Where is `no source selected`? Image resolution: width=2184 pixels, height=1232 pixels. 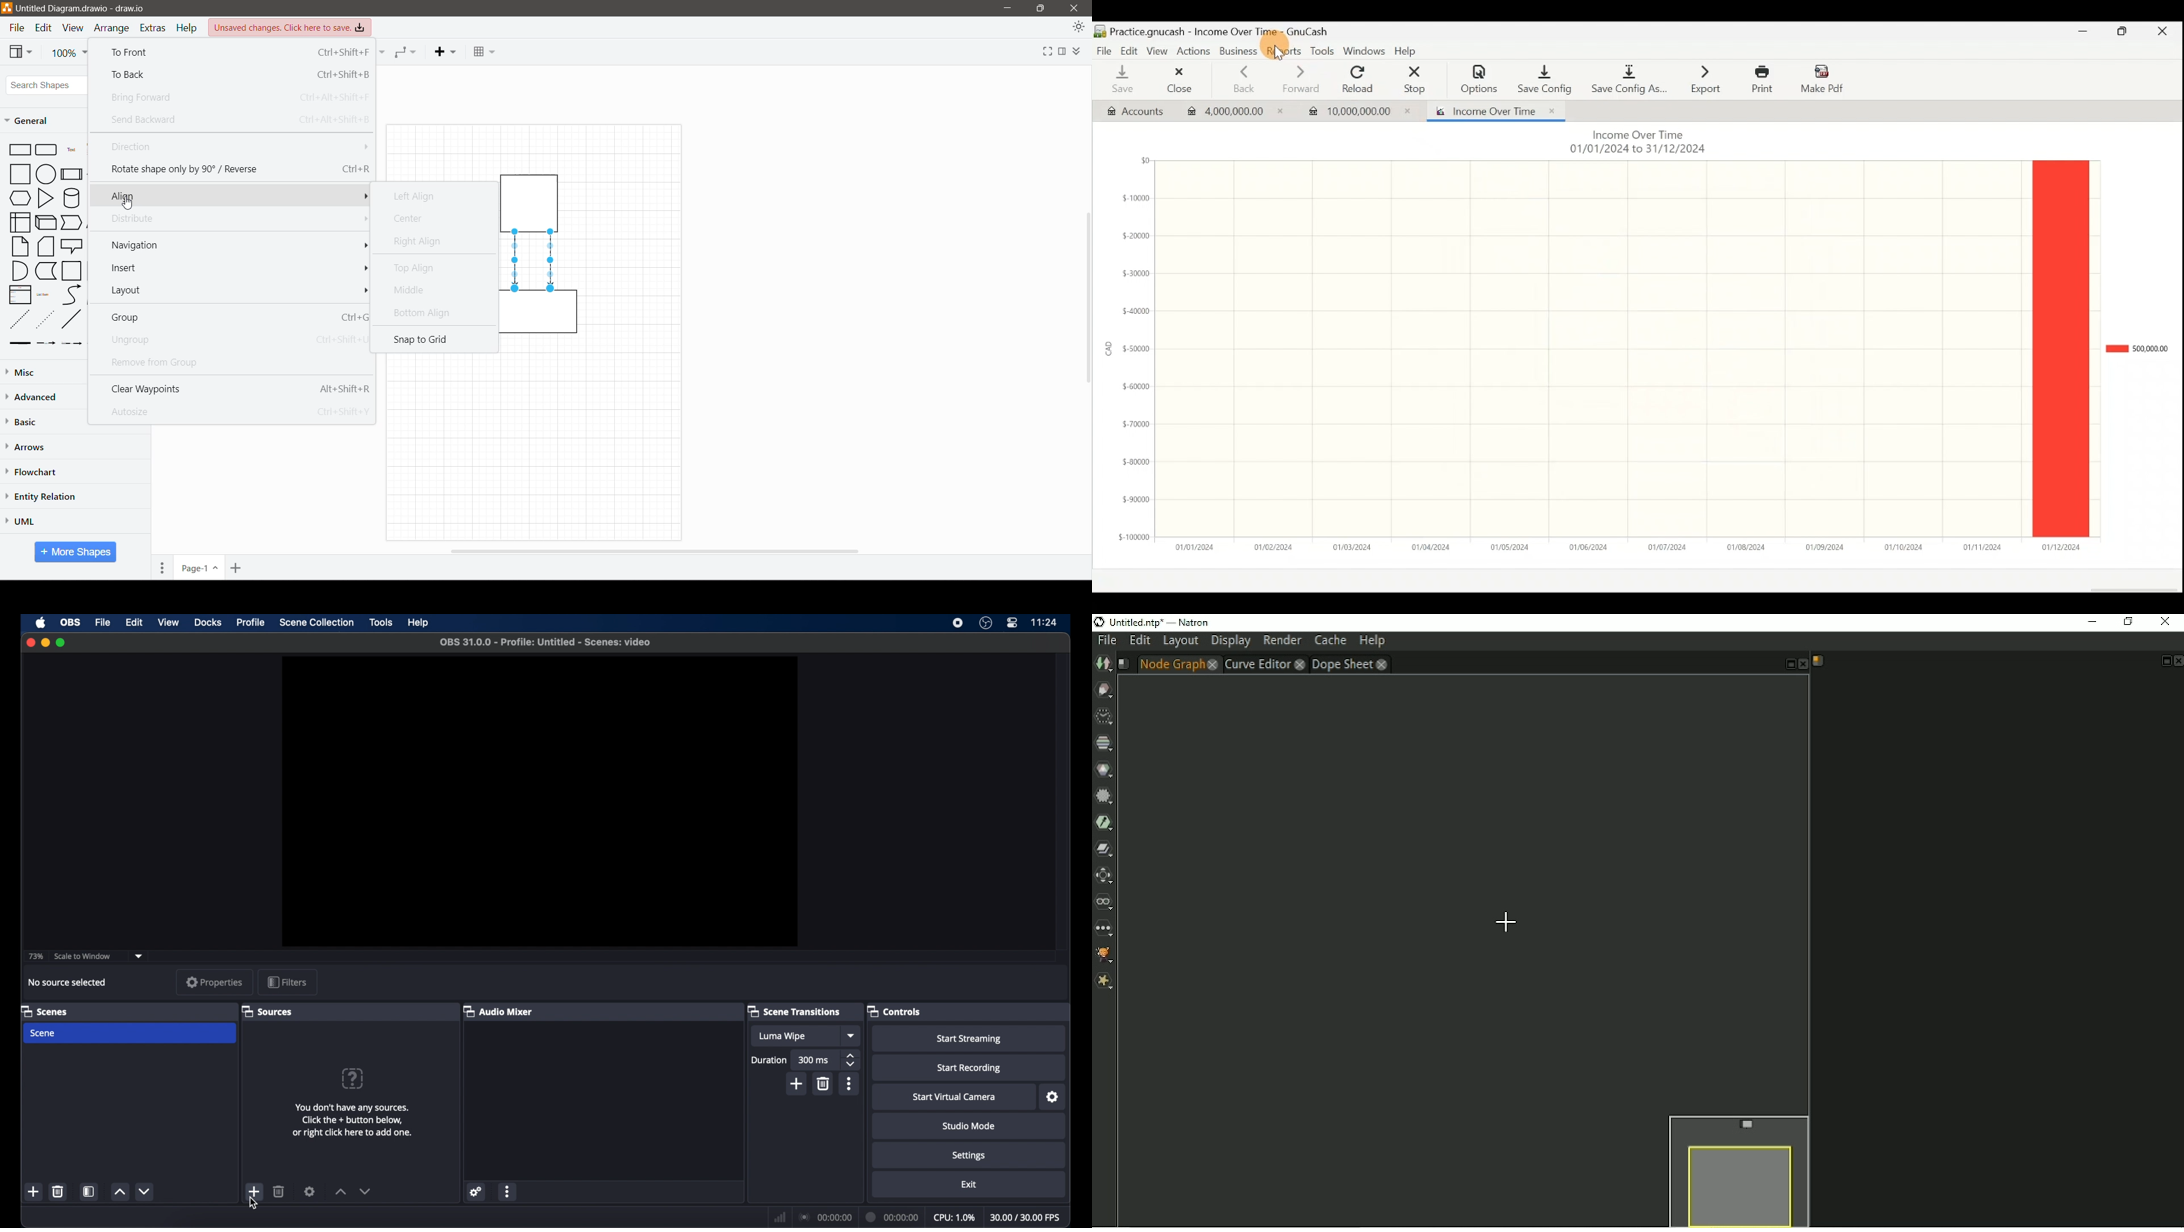
no source selected is located at coordinates (67, 982).